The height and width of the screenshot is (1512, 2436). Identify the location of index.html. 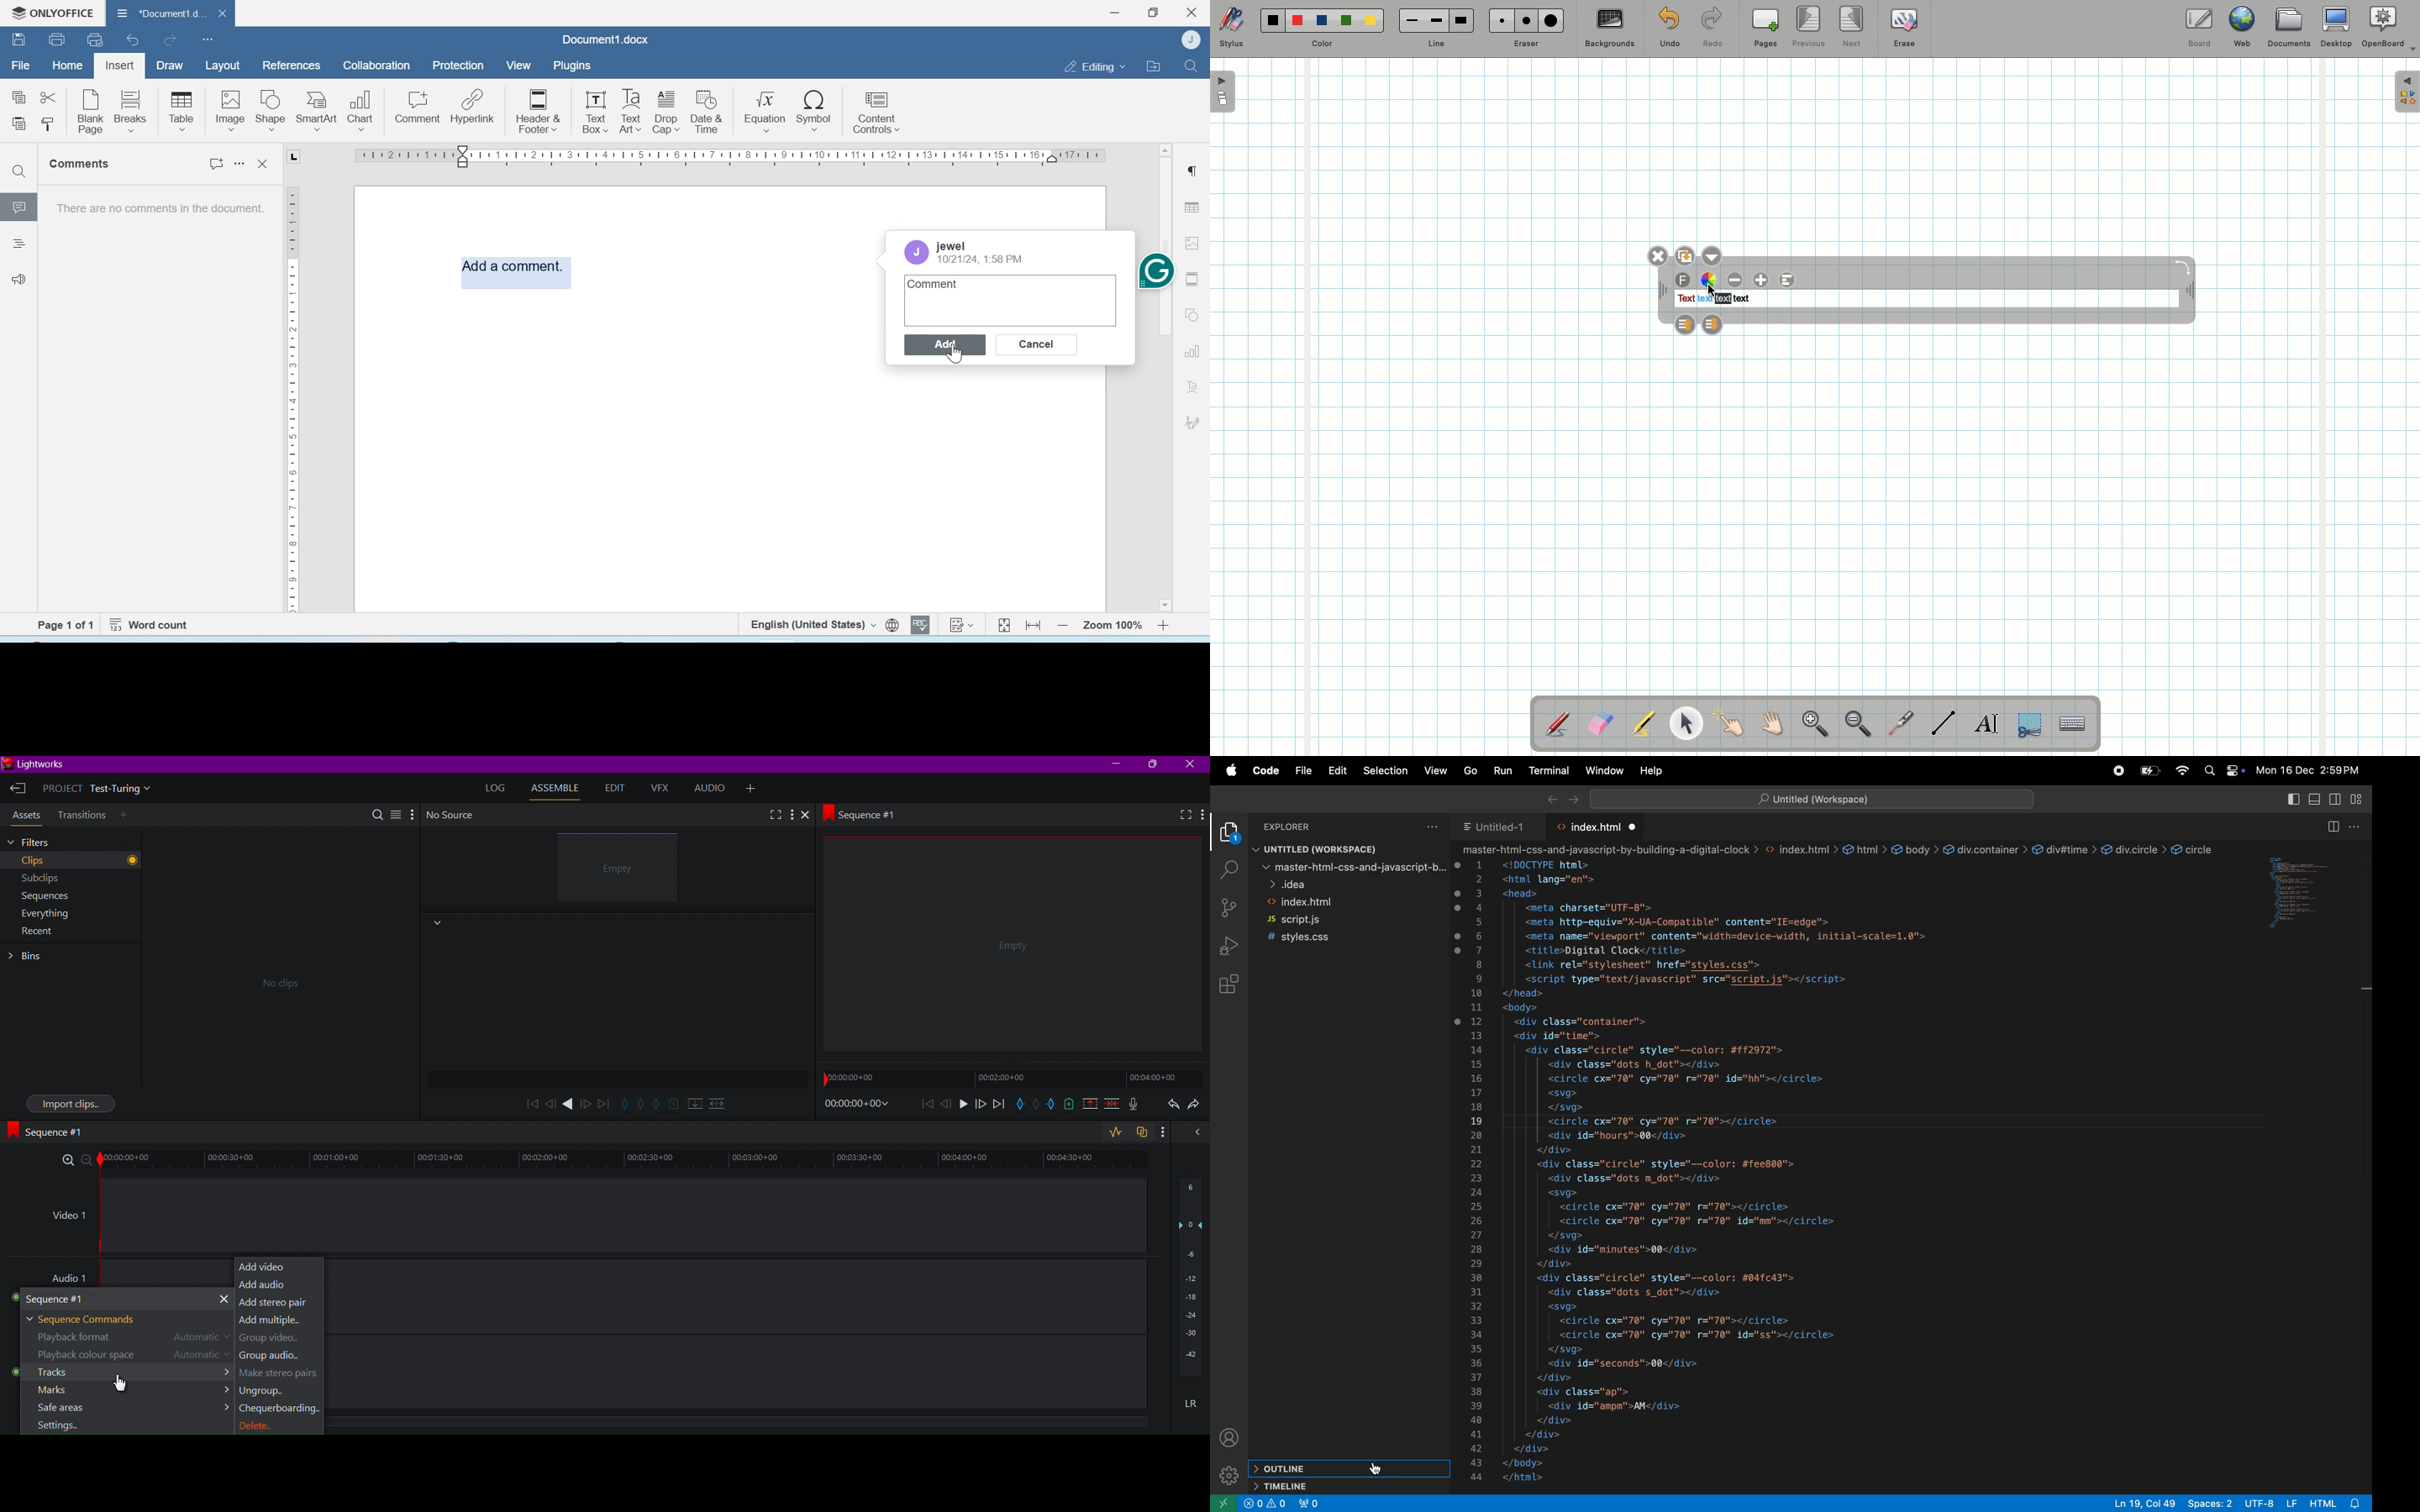
(1335, 901).